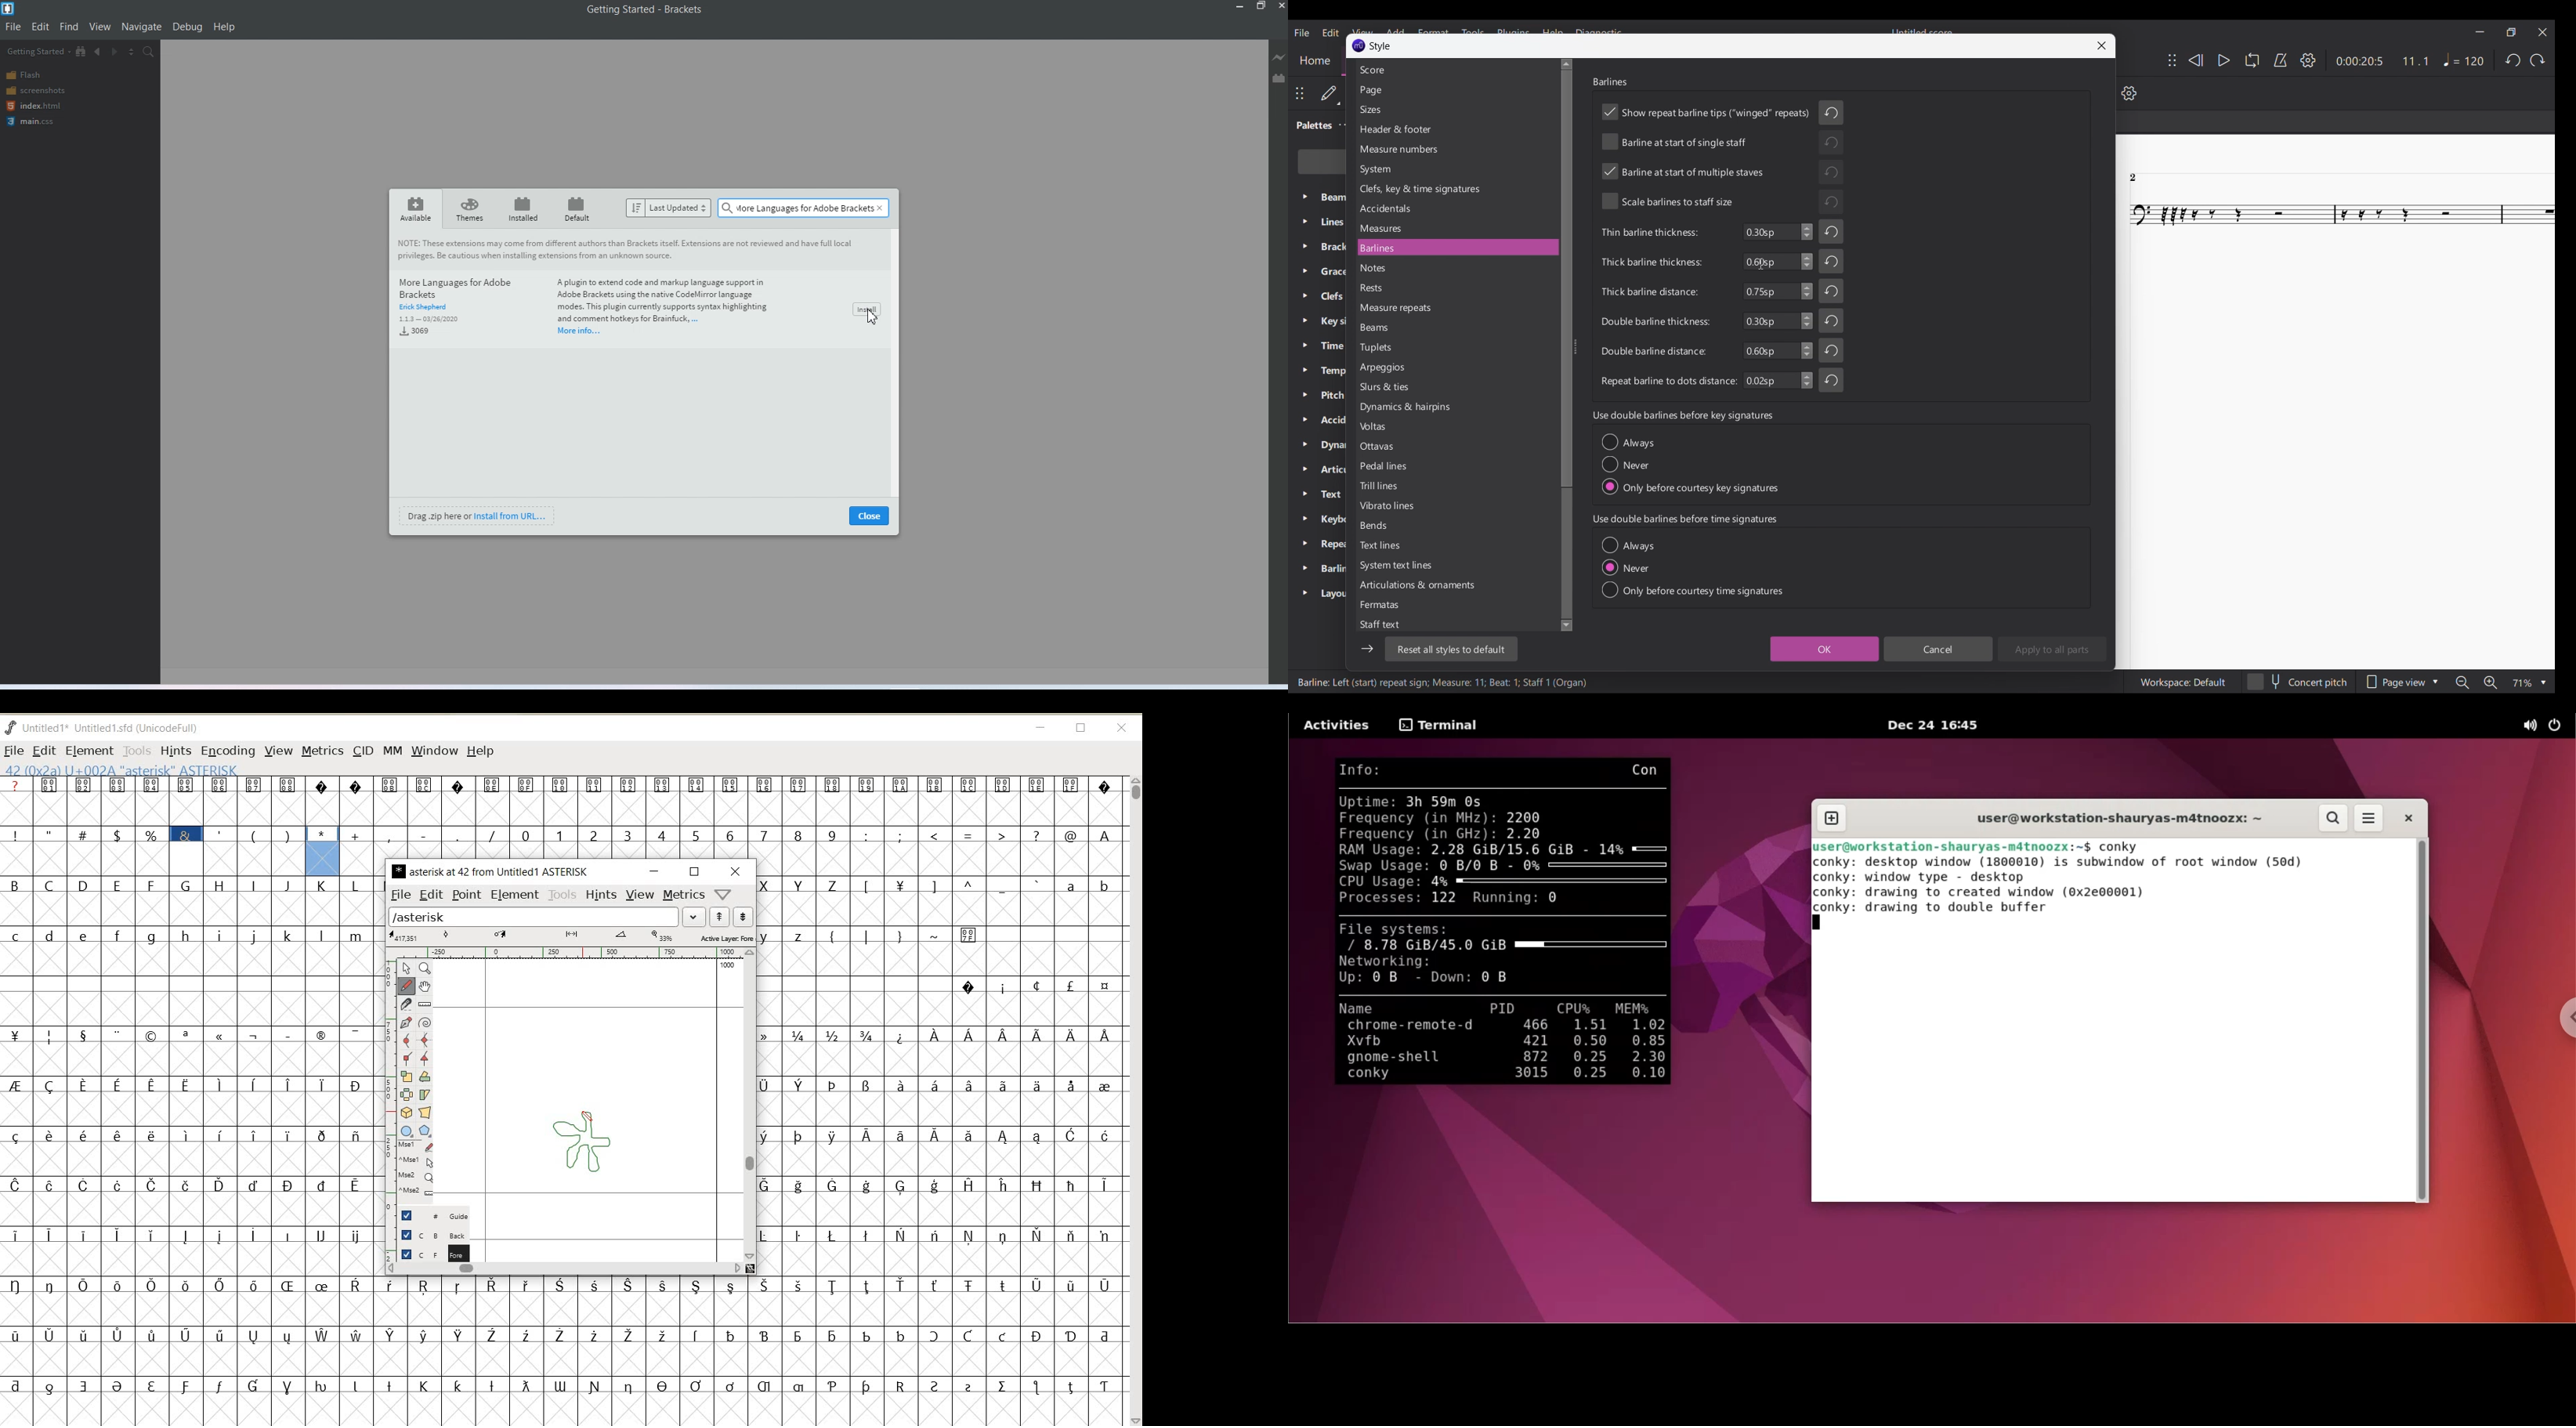 The image size is (2576, 1428). I want to click on METRICS, so click(321, 752).